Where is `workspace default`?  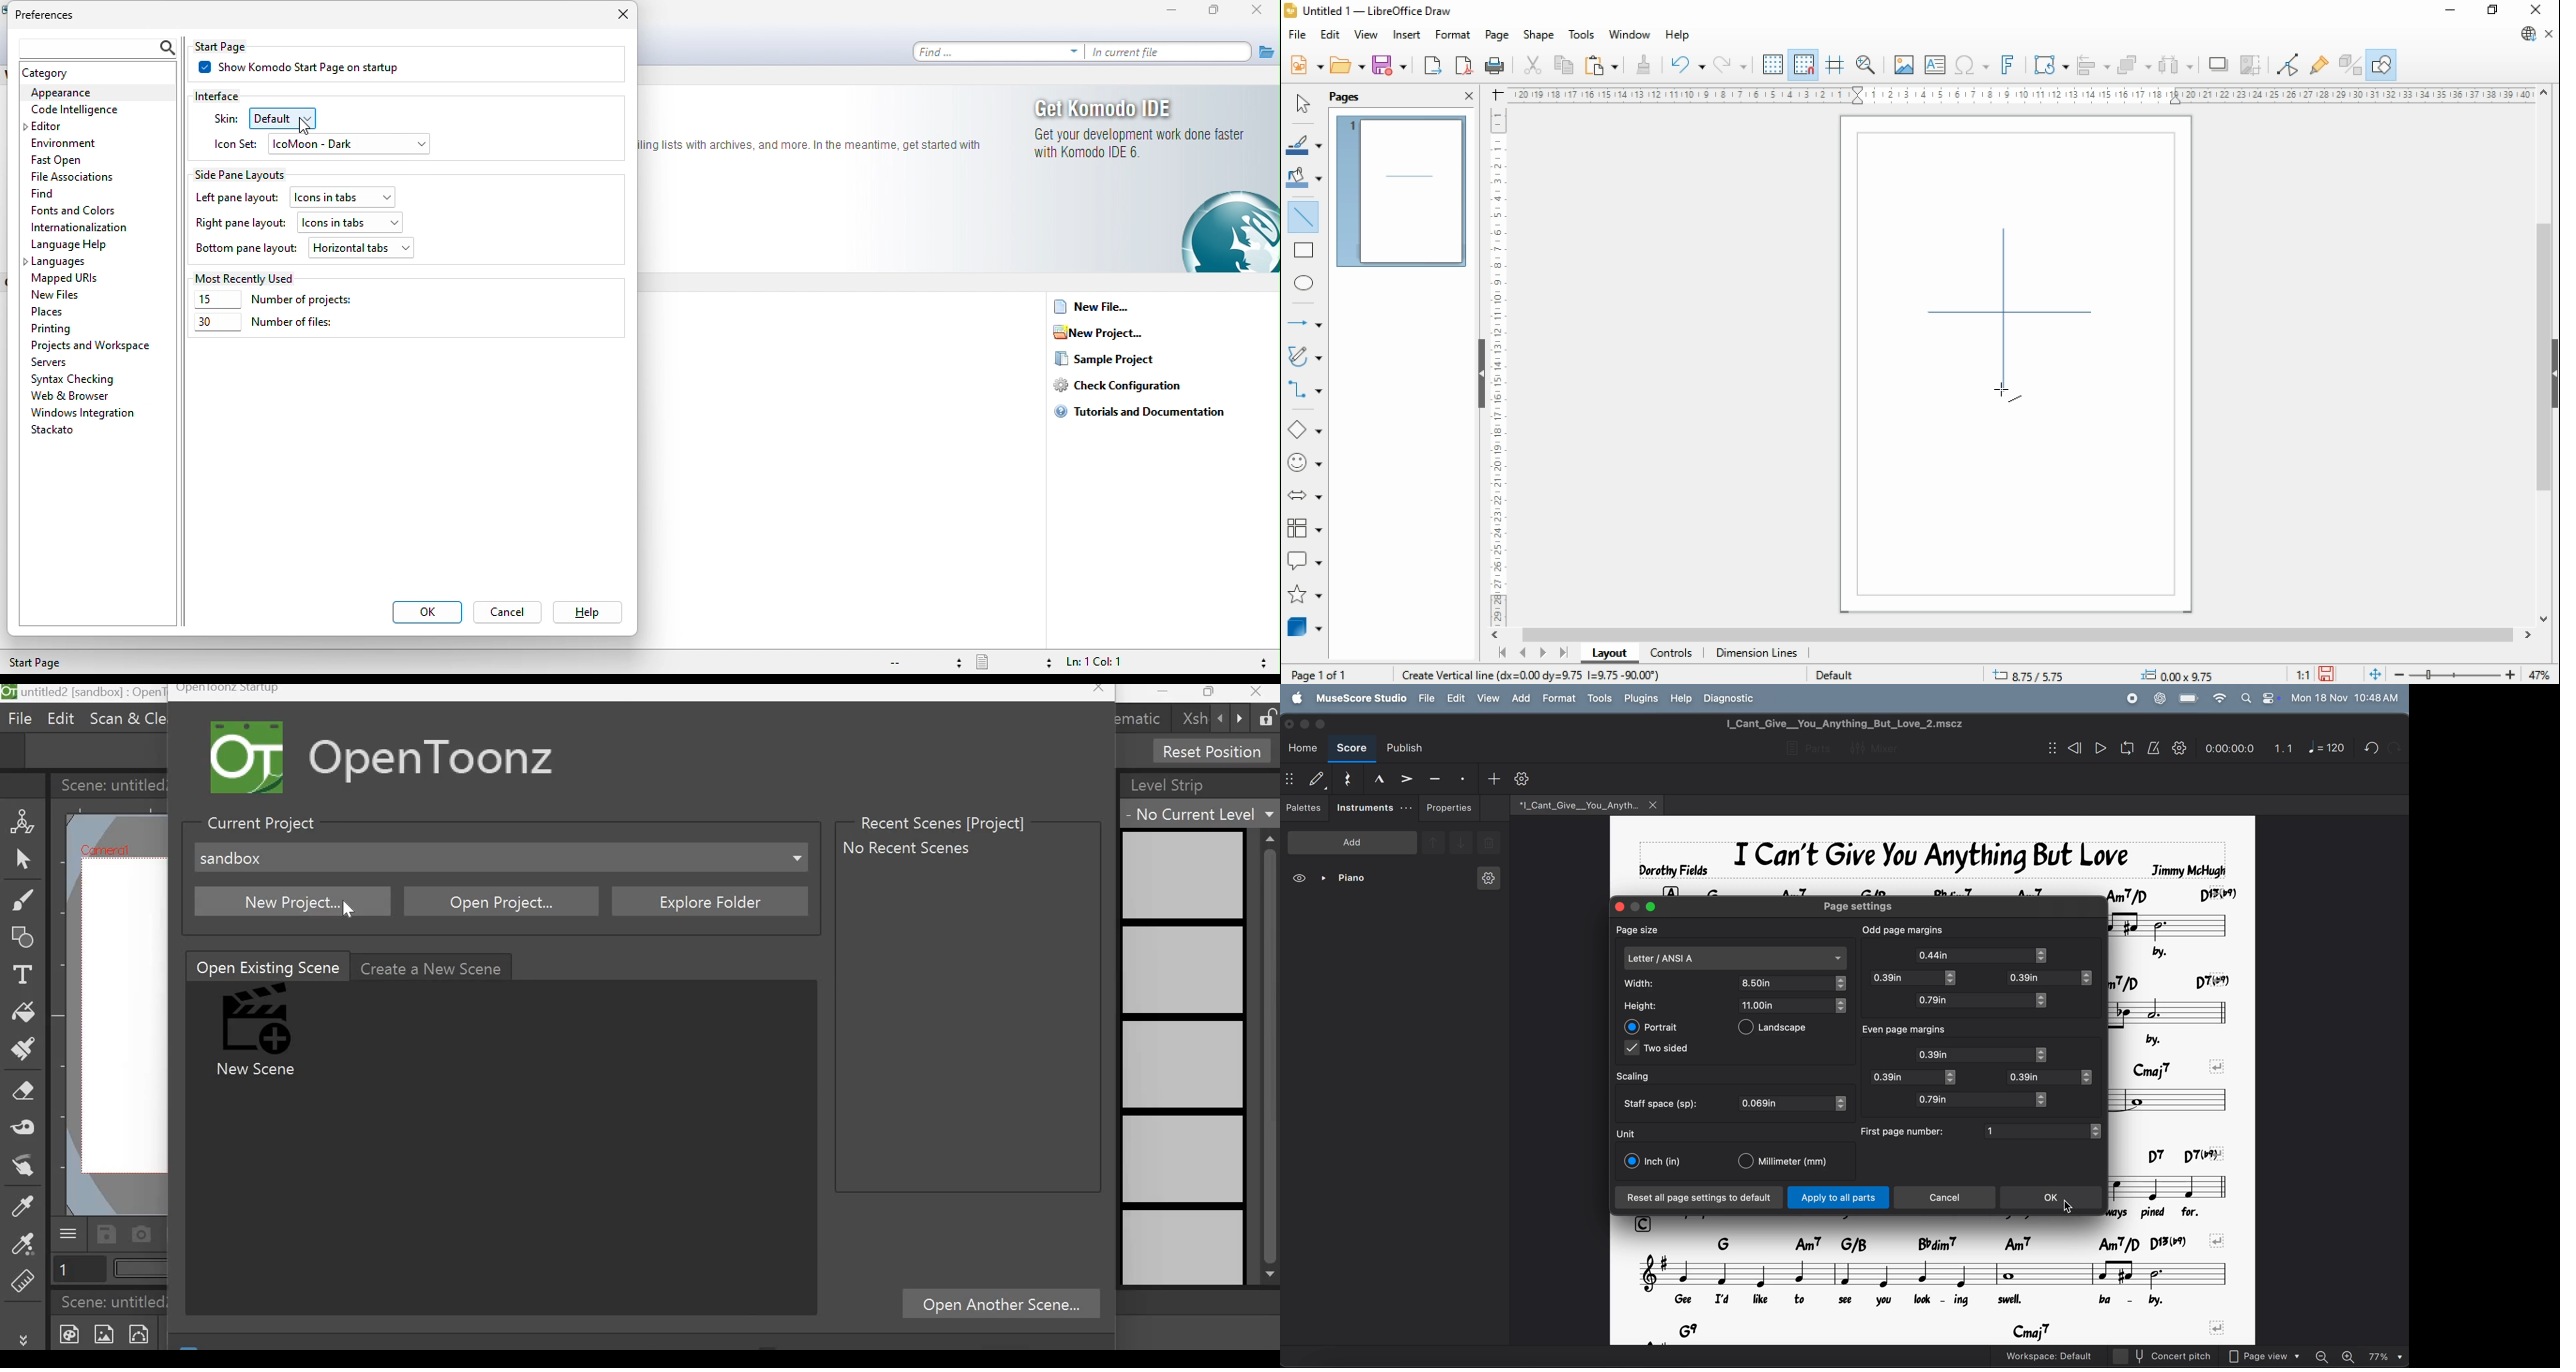
workspace default is located at coordinates (2068, 1356).